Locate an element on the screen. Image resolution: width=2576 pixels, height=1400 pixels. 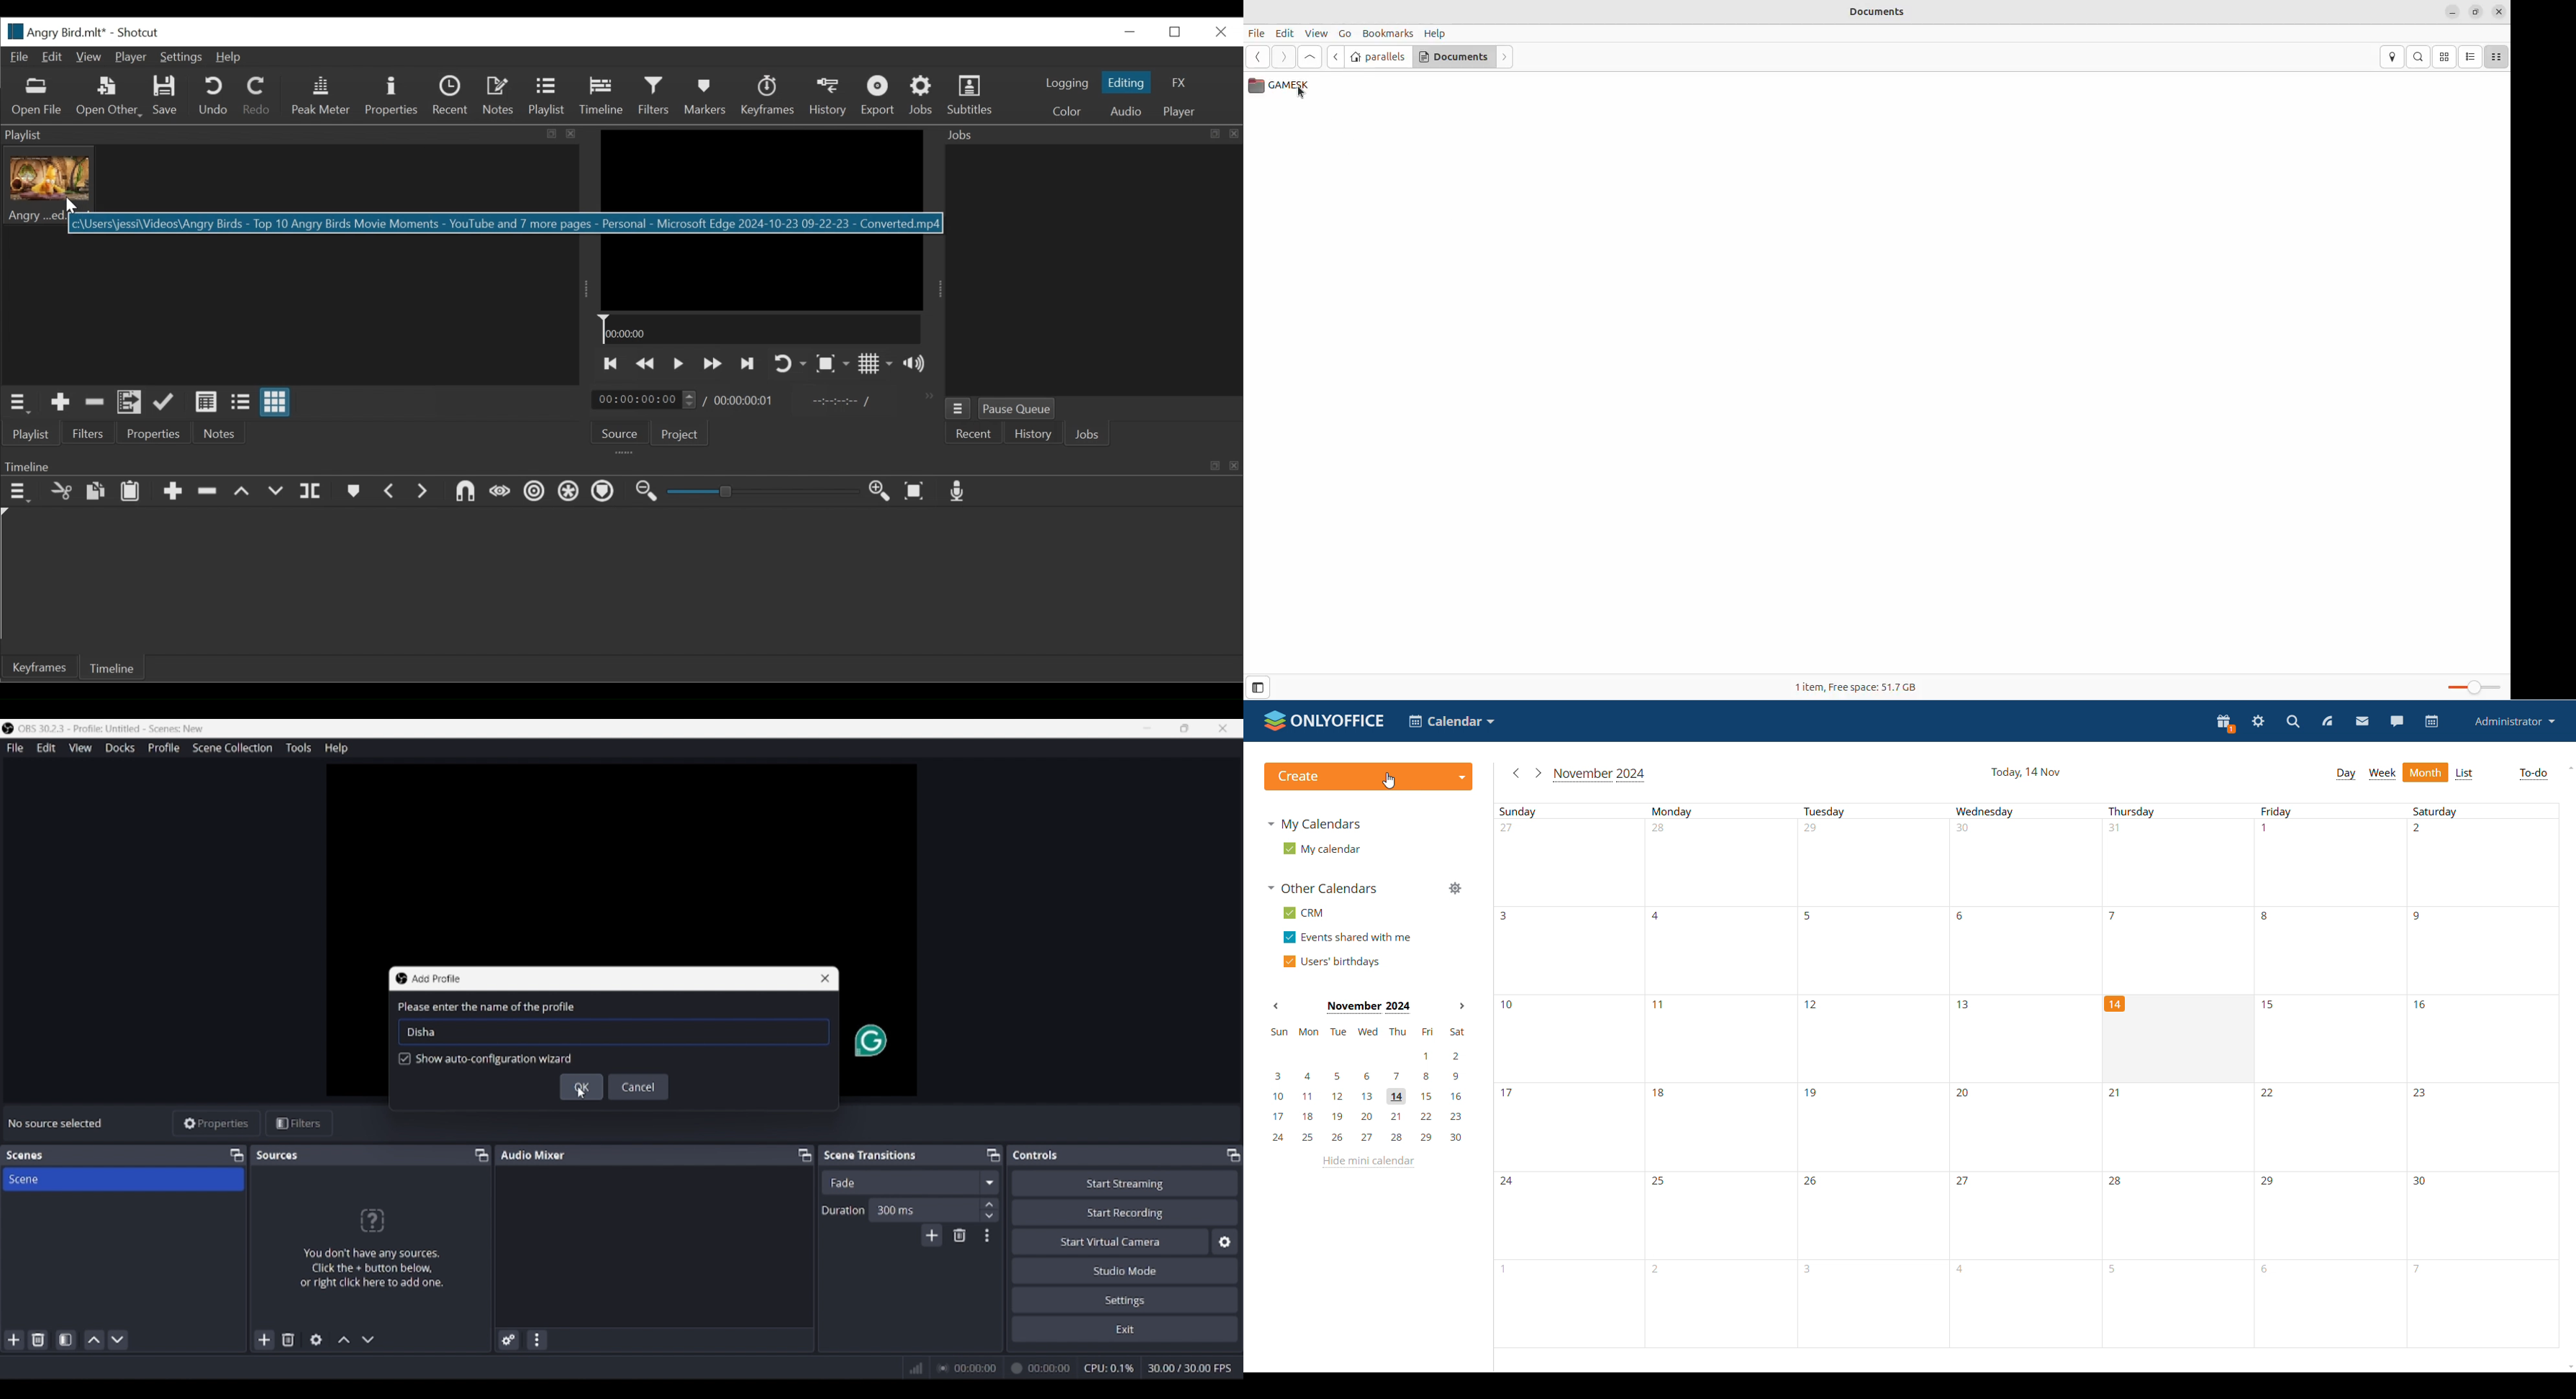
Markers is located at coordinates (707, 96).